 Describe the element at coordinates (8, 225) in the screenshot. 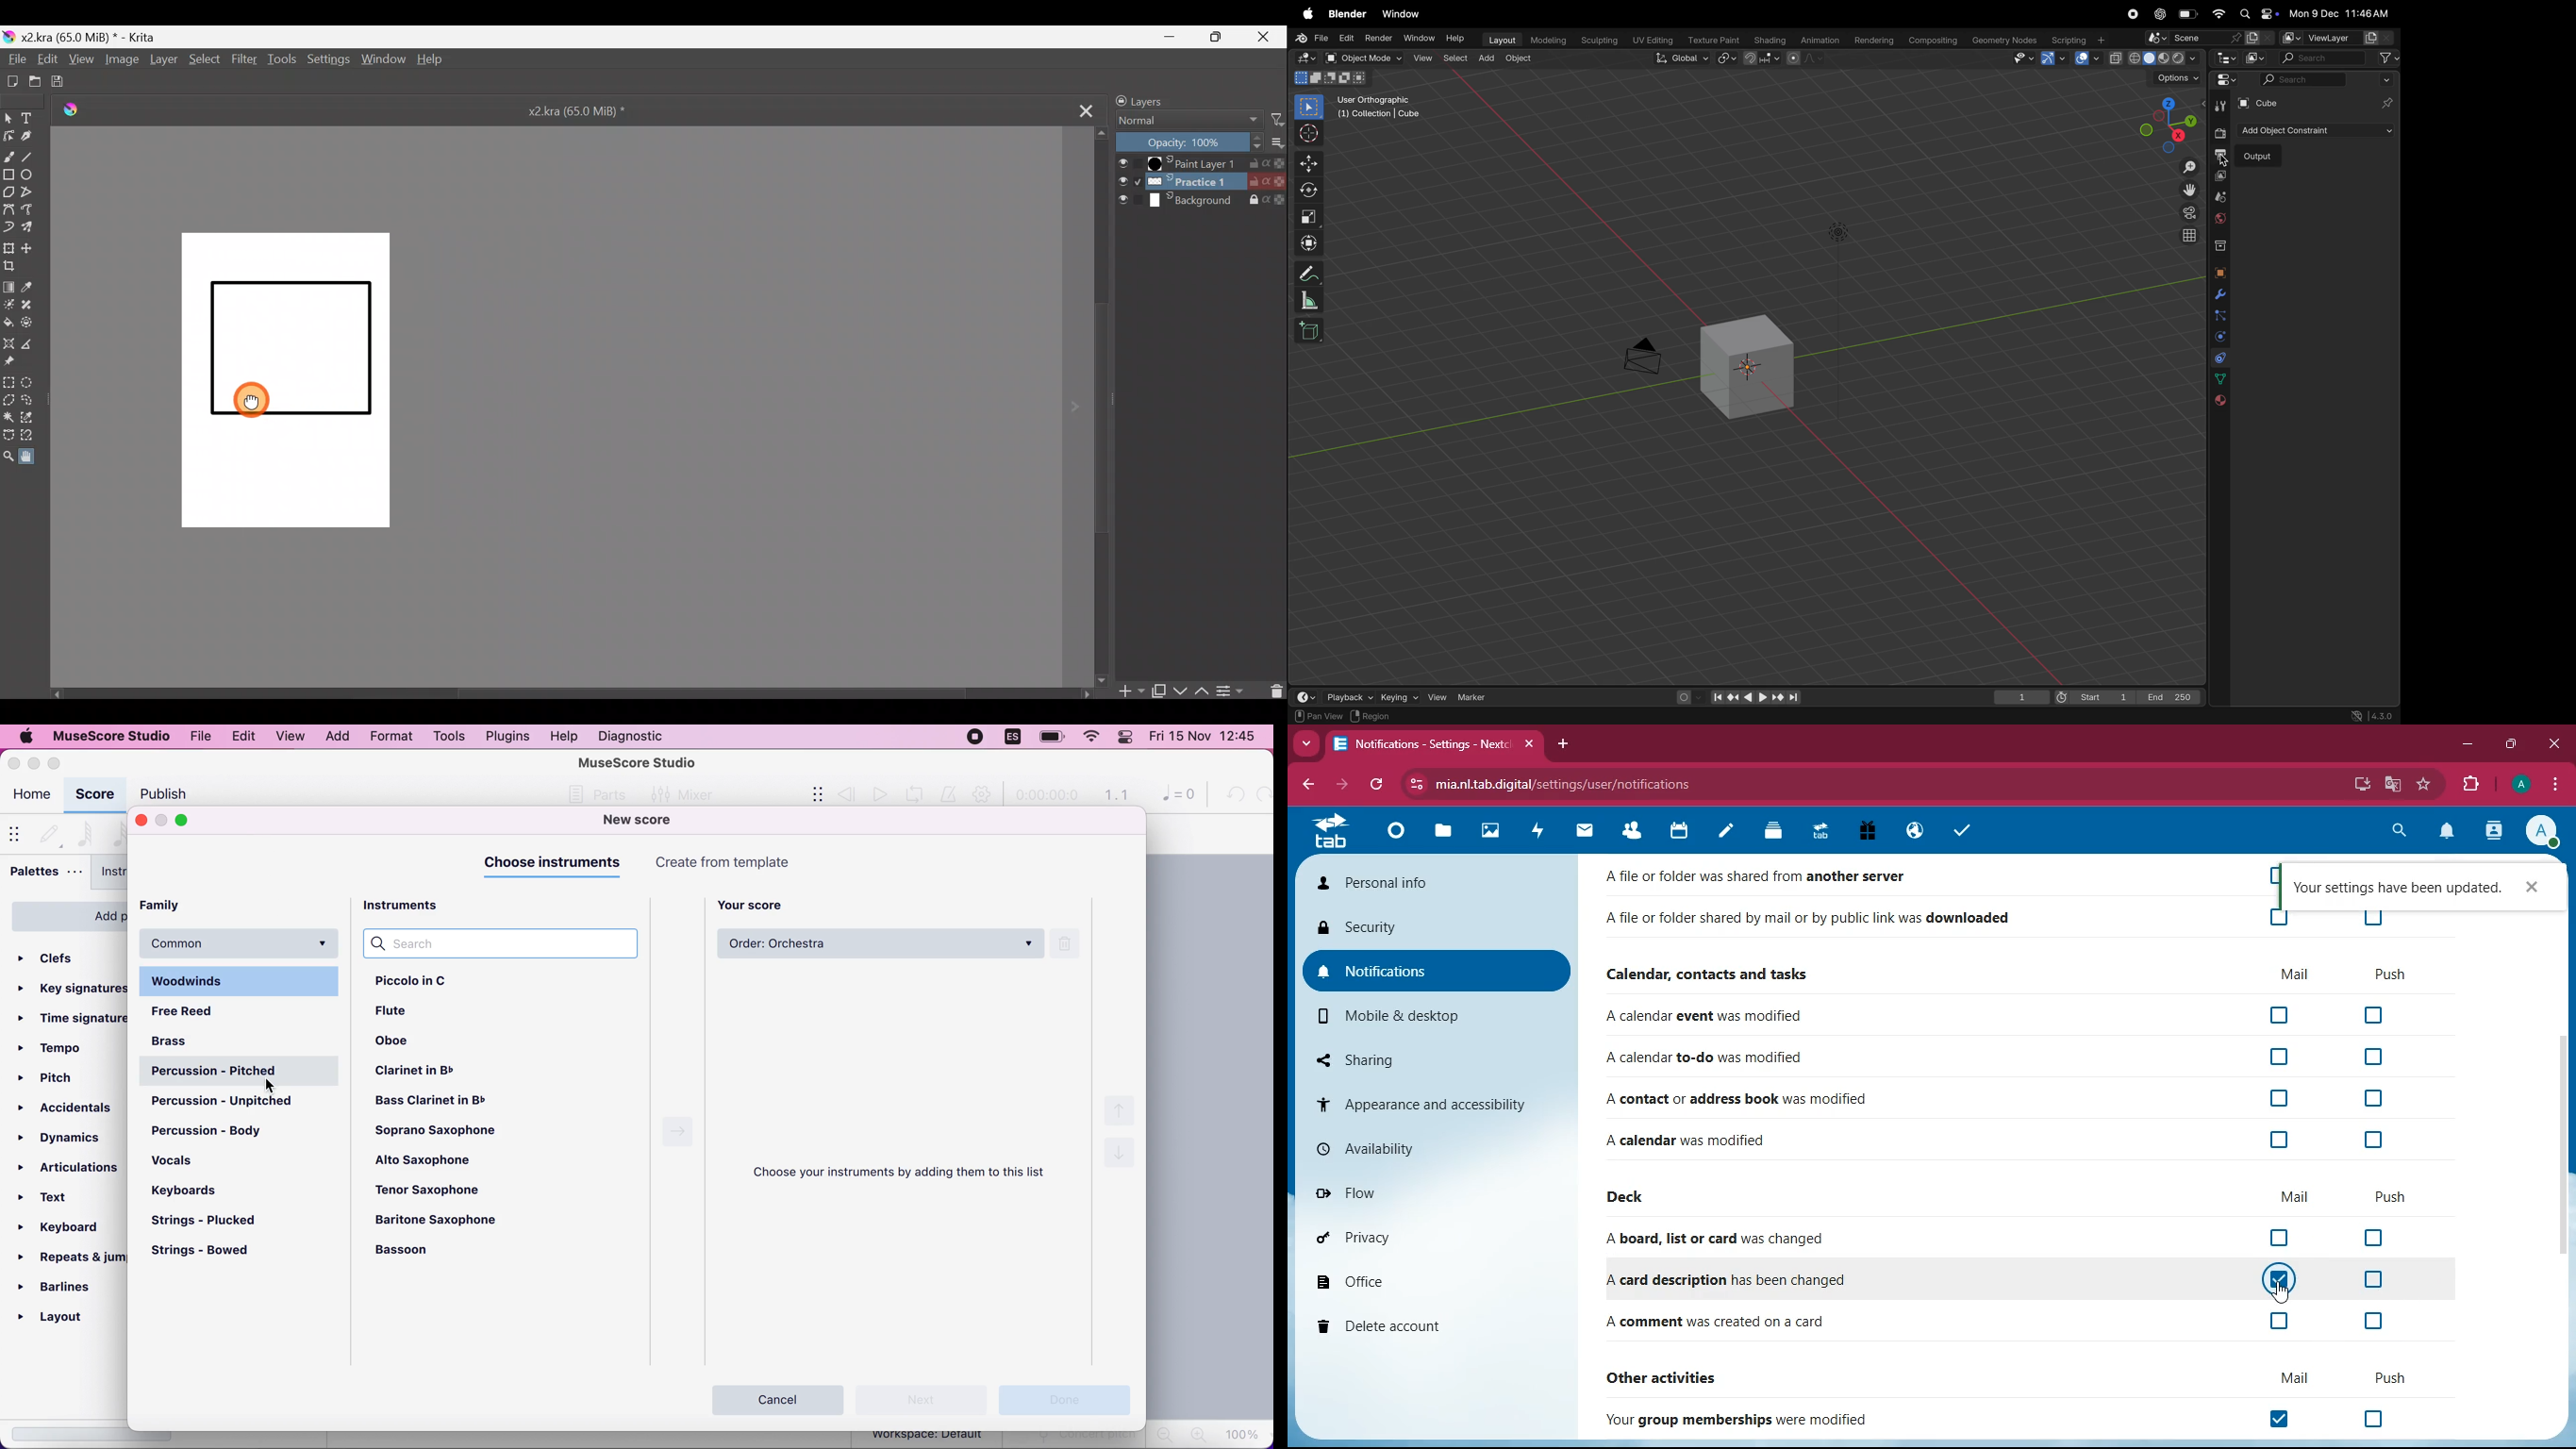

I see `Dynamic brush tool` at that location.